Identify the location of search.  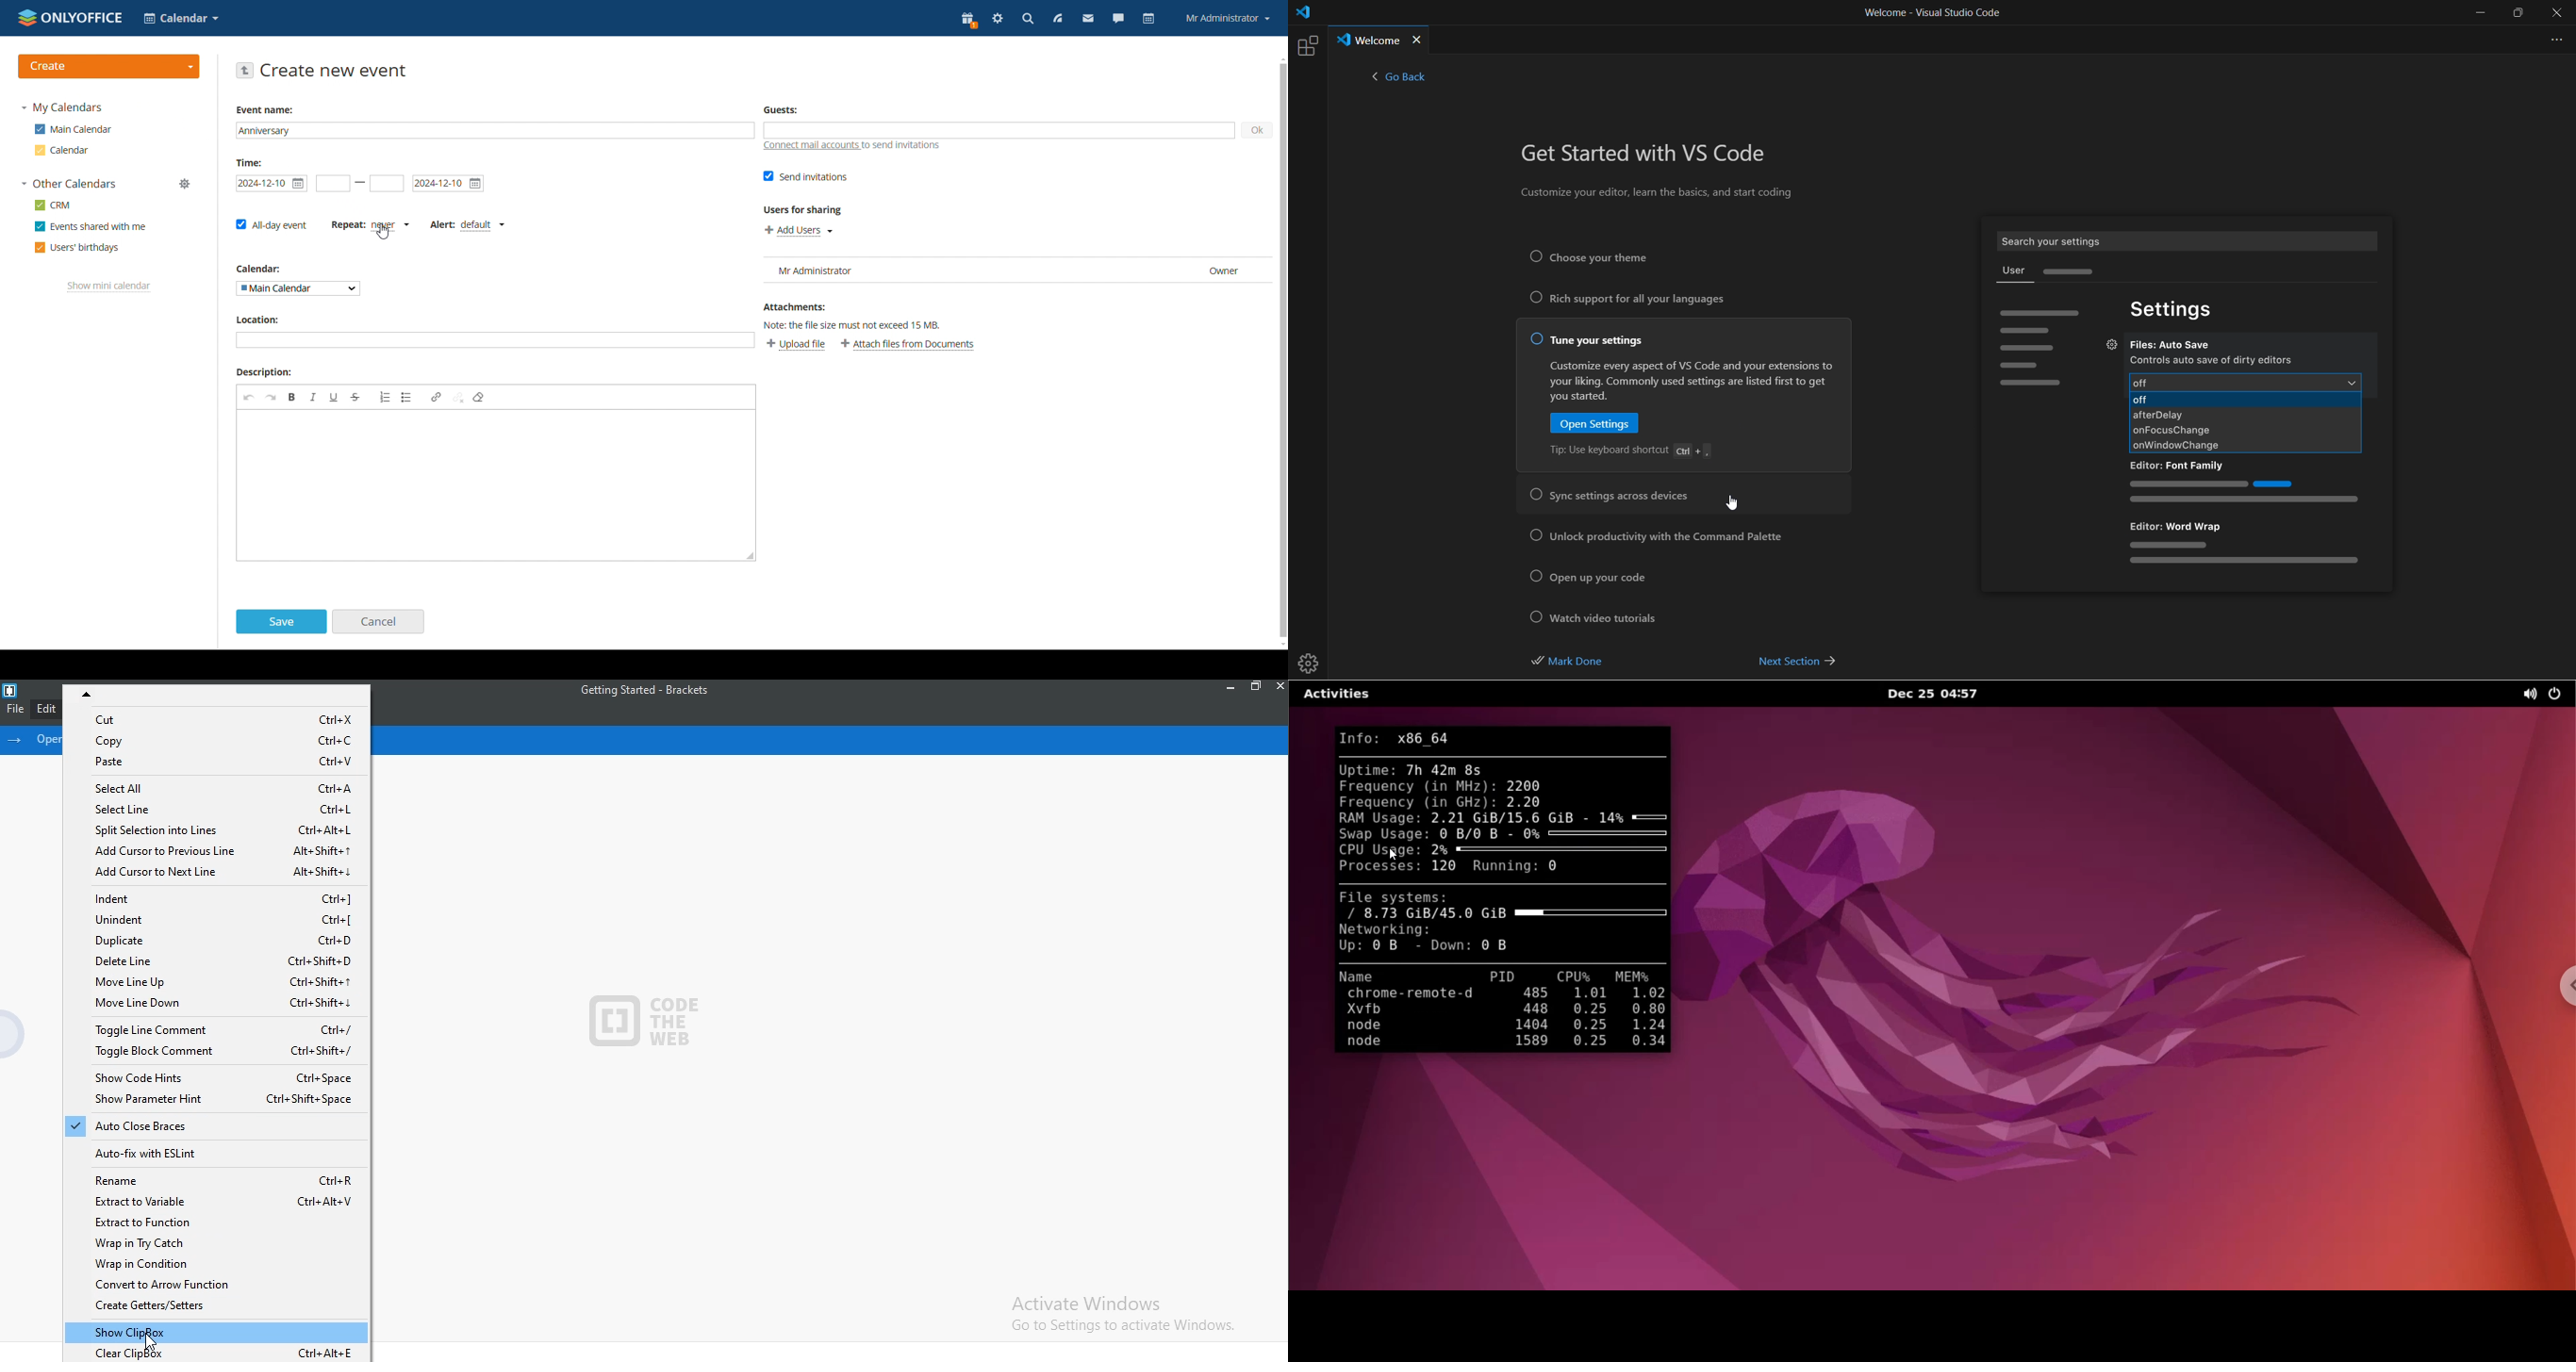
(1025, 19).